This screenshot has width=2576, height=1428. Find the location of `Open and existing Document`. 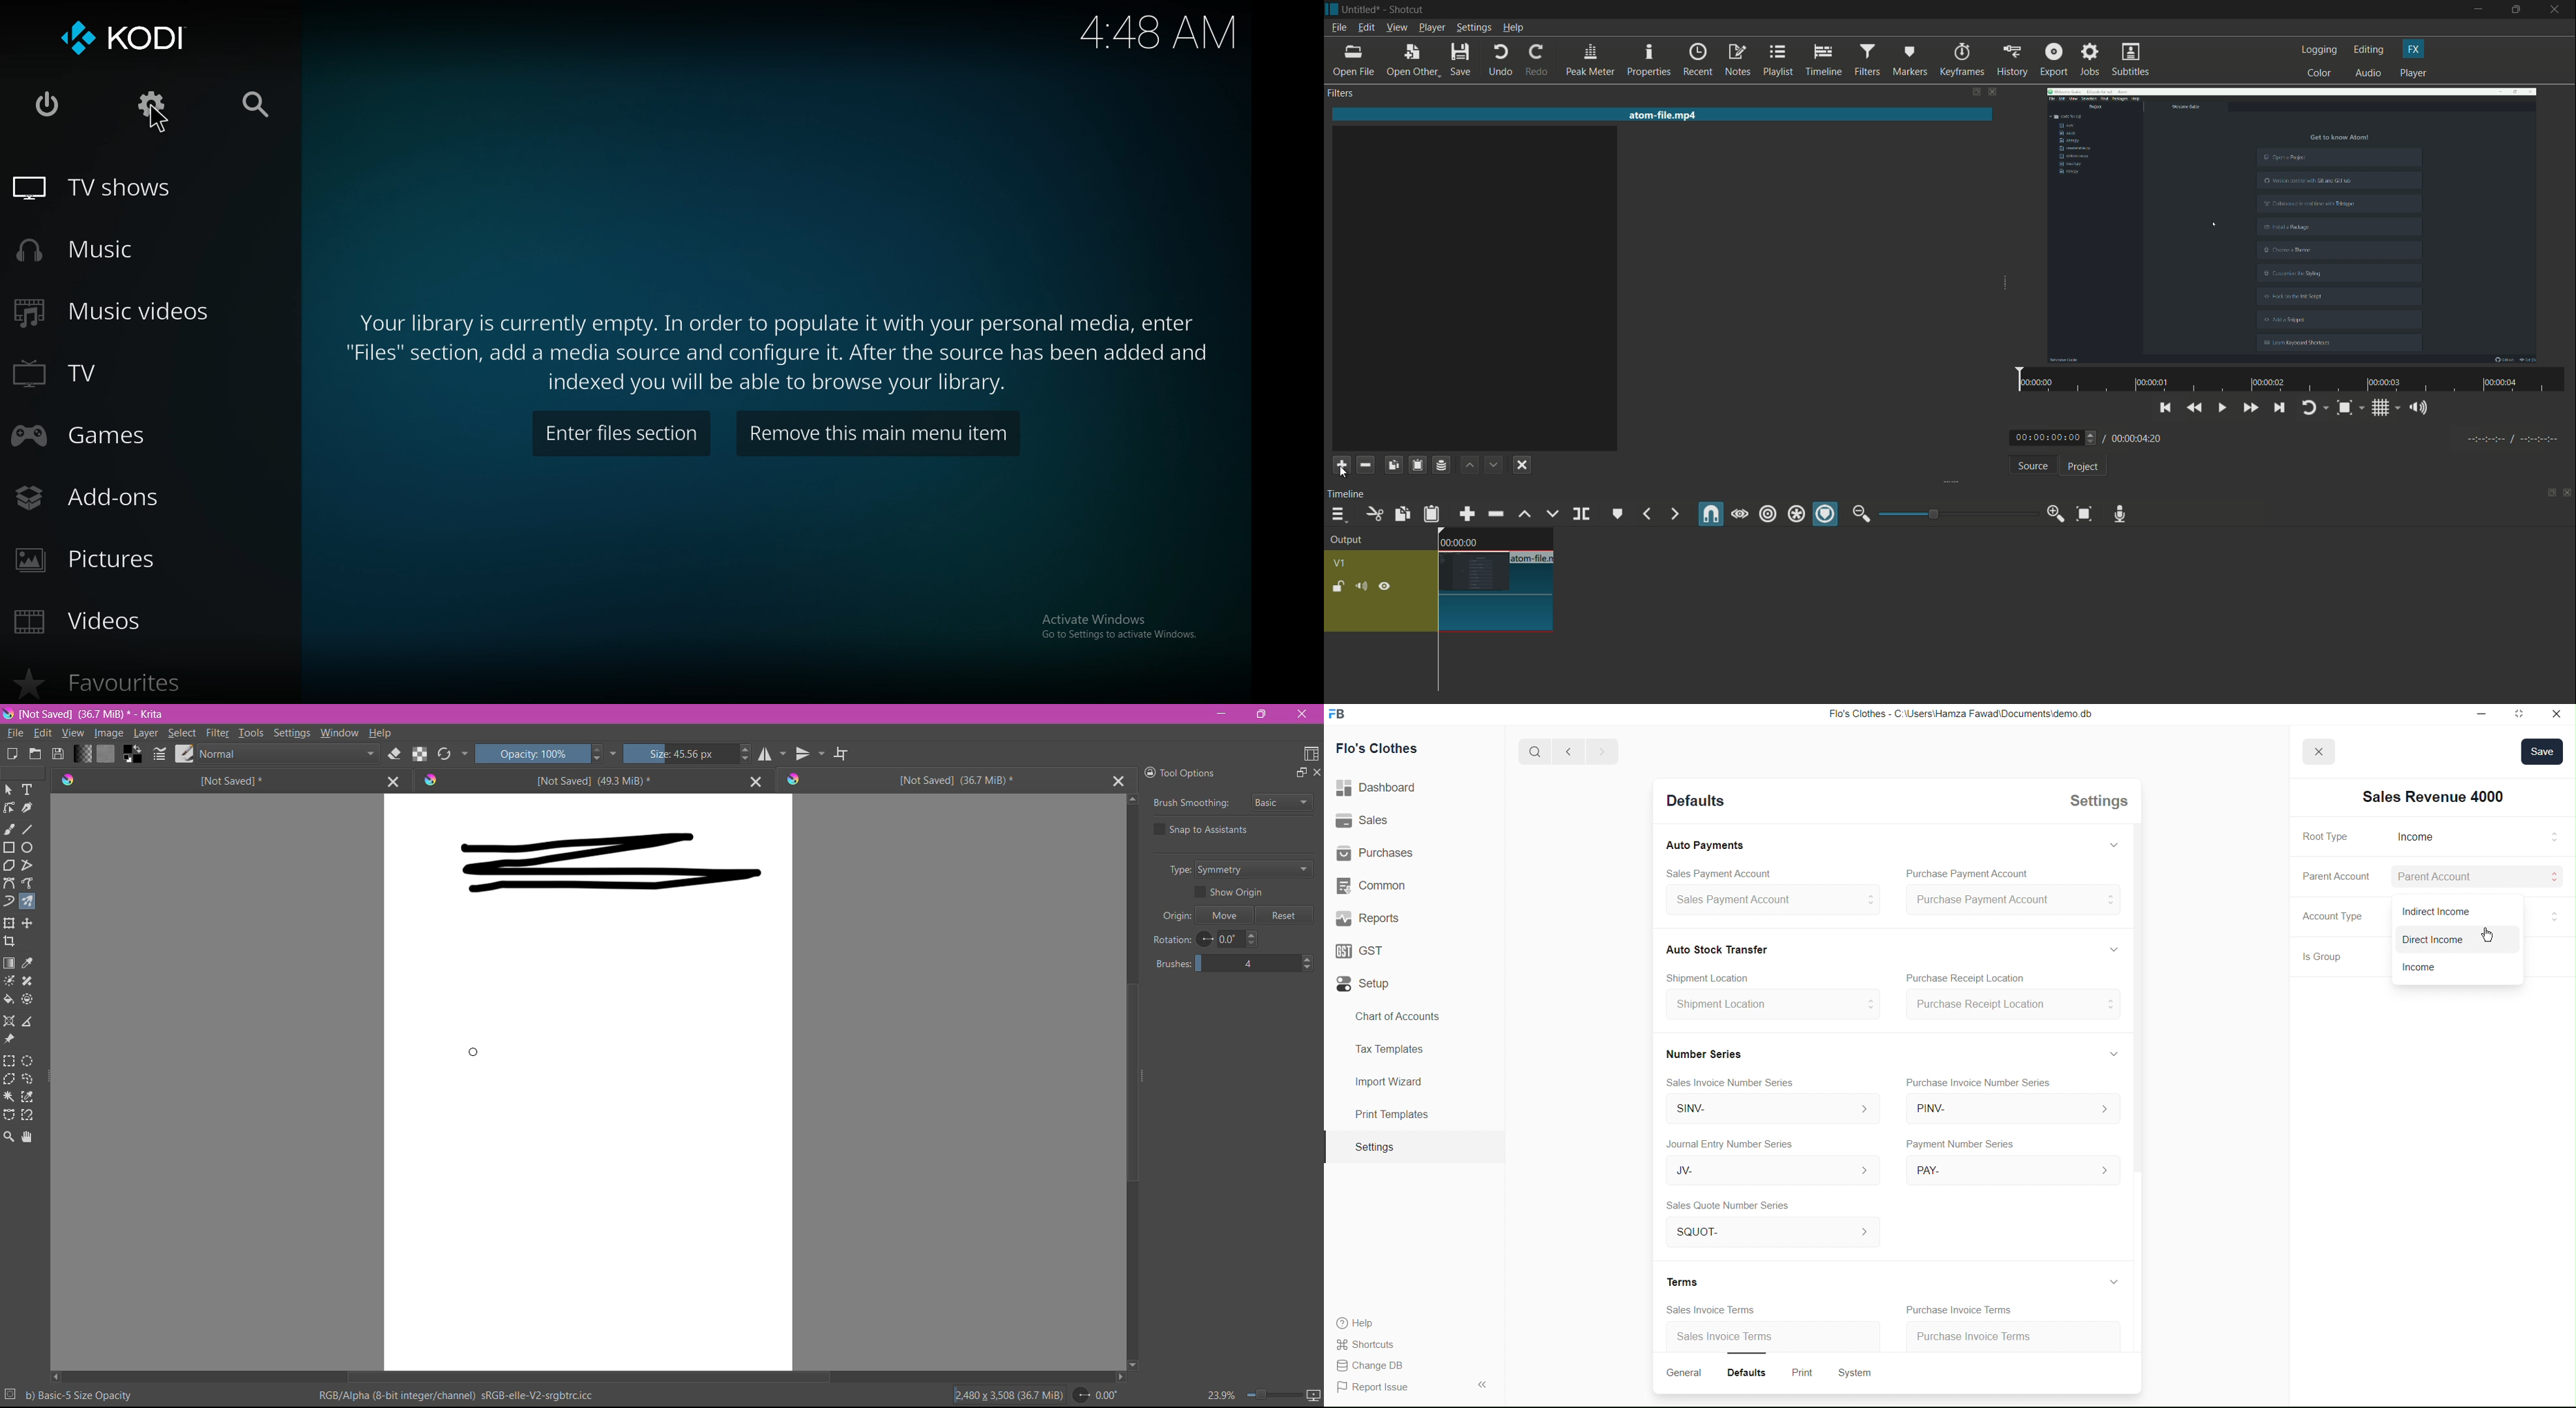

Open and existing Document is located at coordinates (35, 754).